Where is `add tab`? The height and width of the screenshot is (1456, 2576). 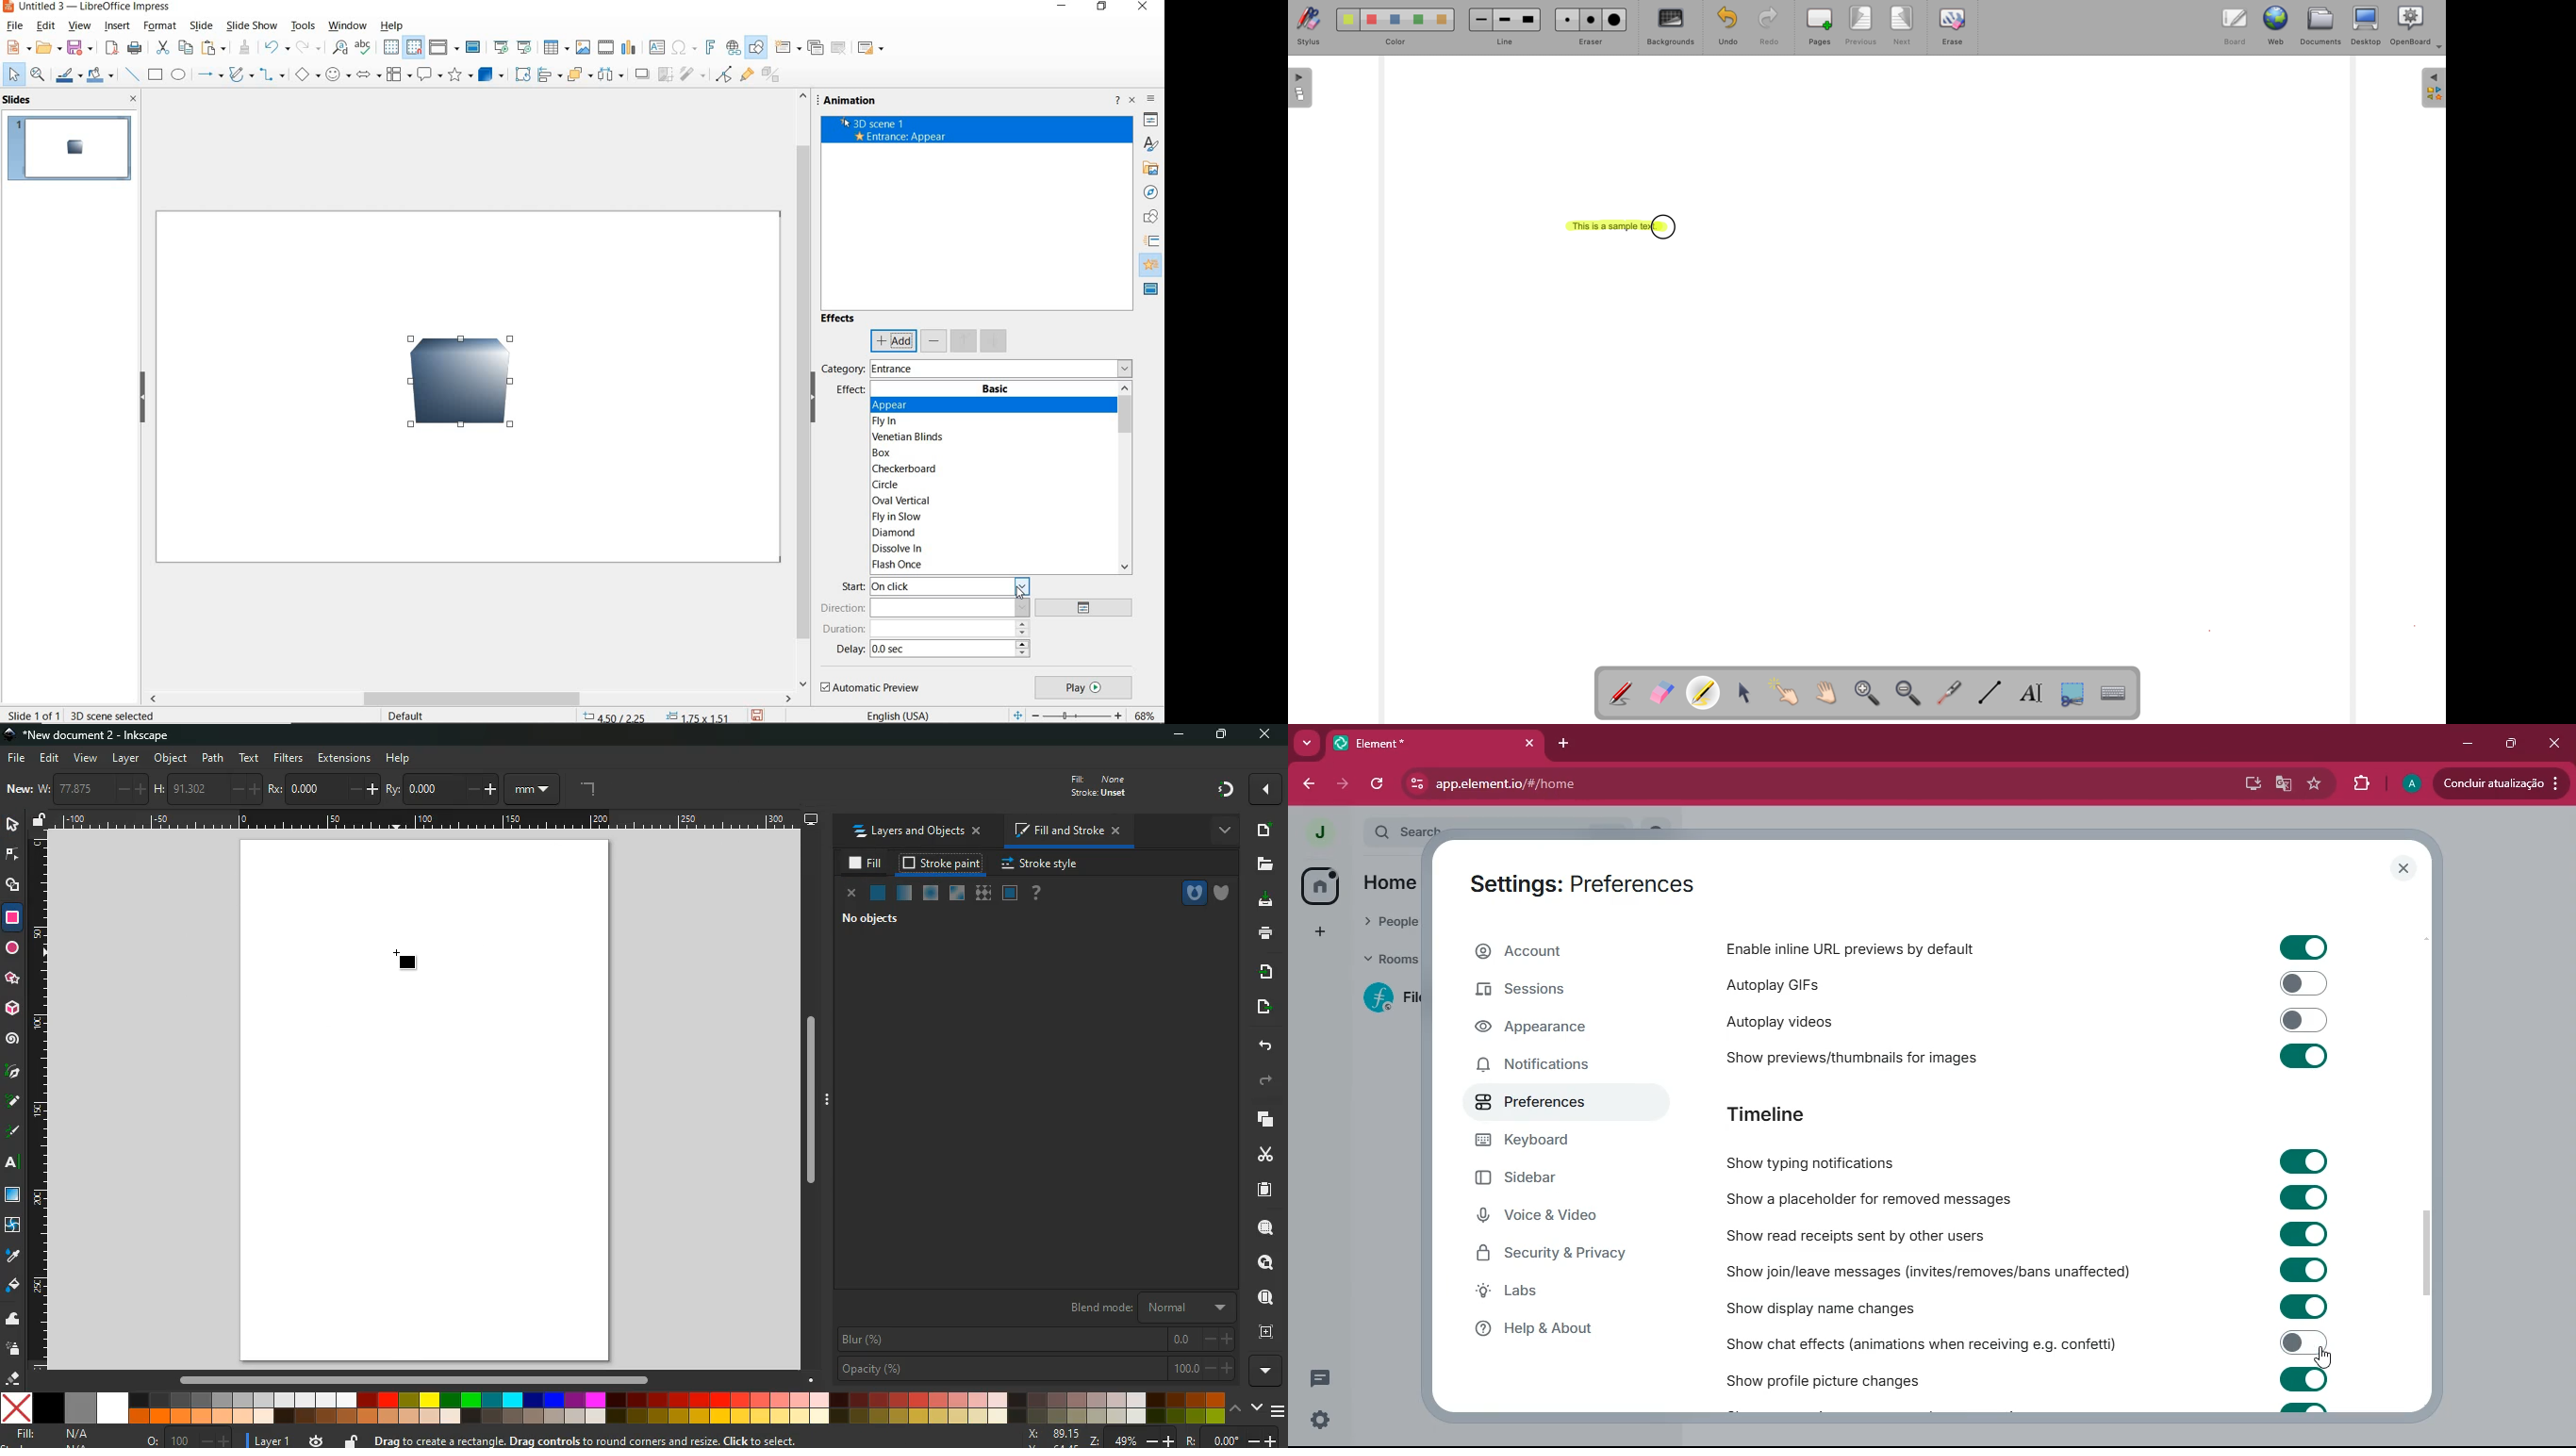
add tab is located at coordinates (1565, 743).